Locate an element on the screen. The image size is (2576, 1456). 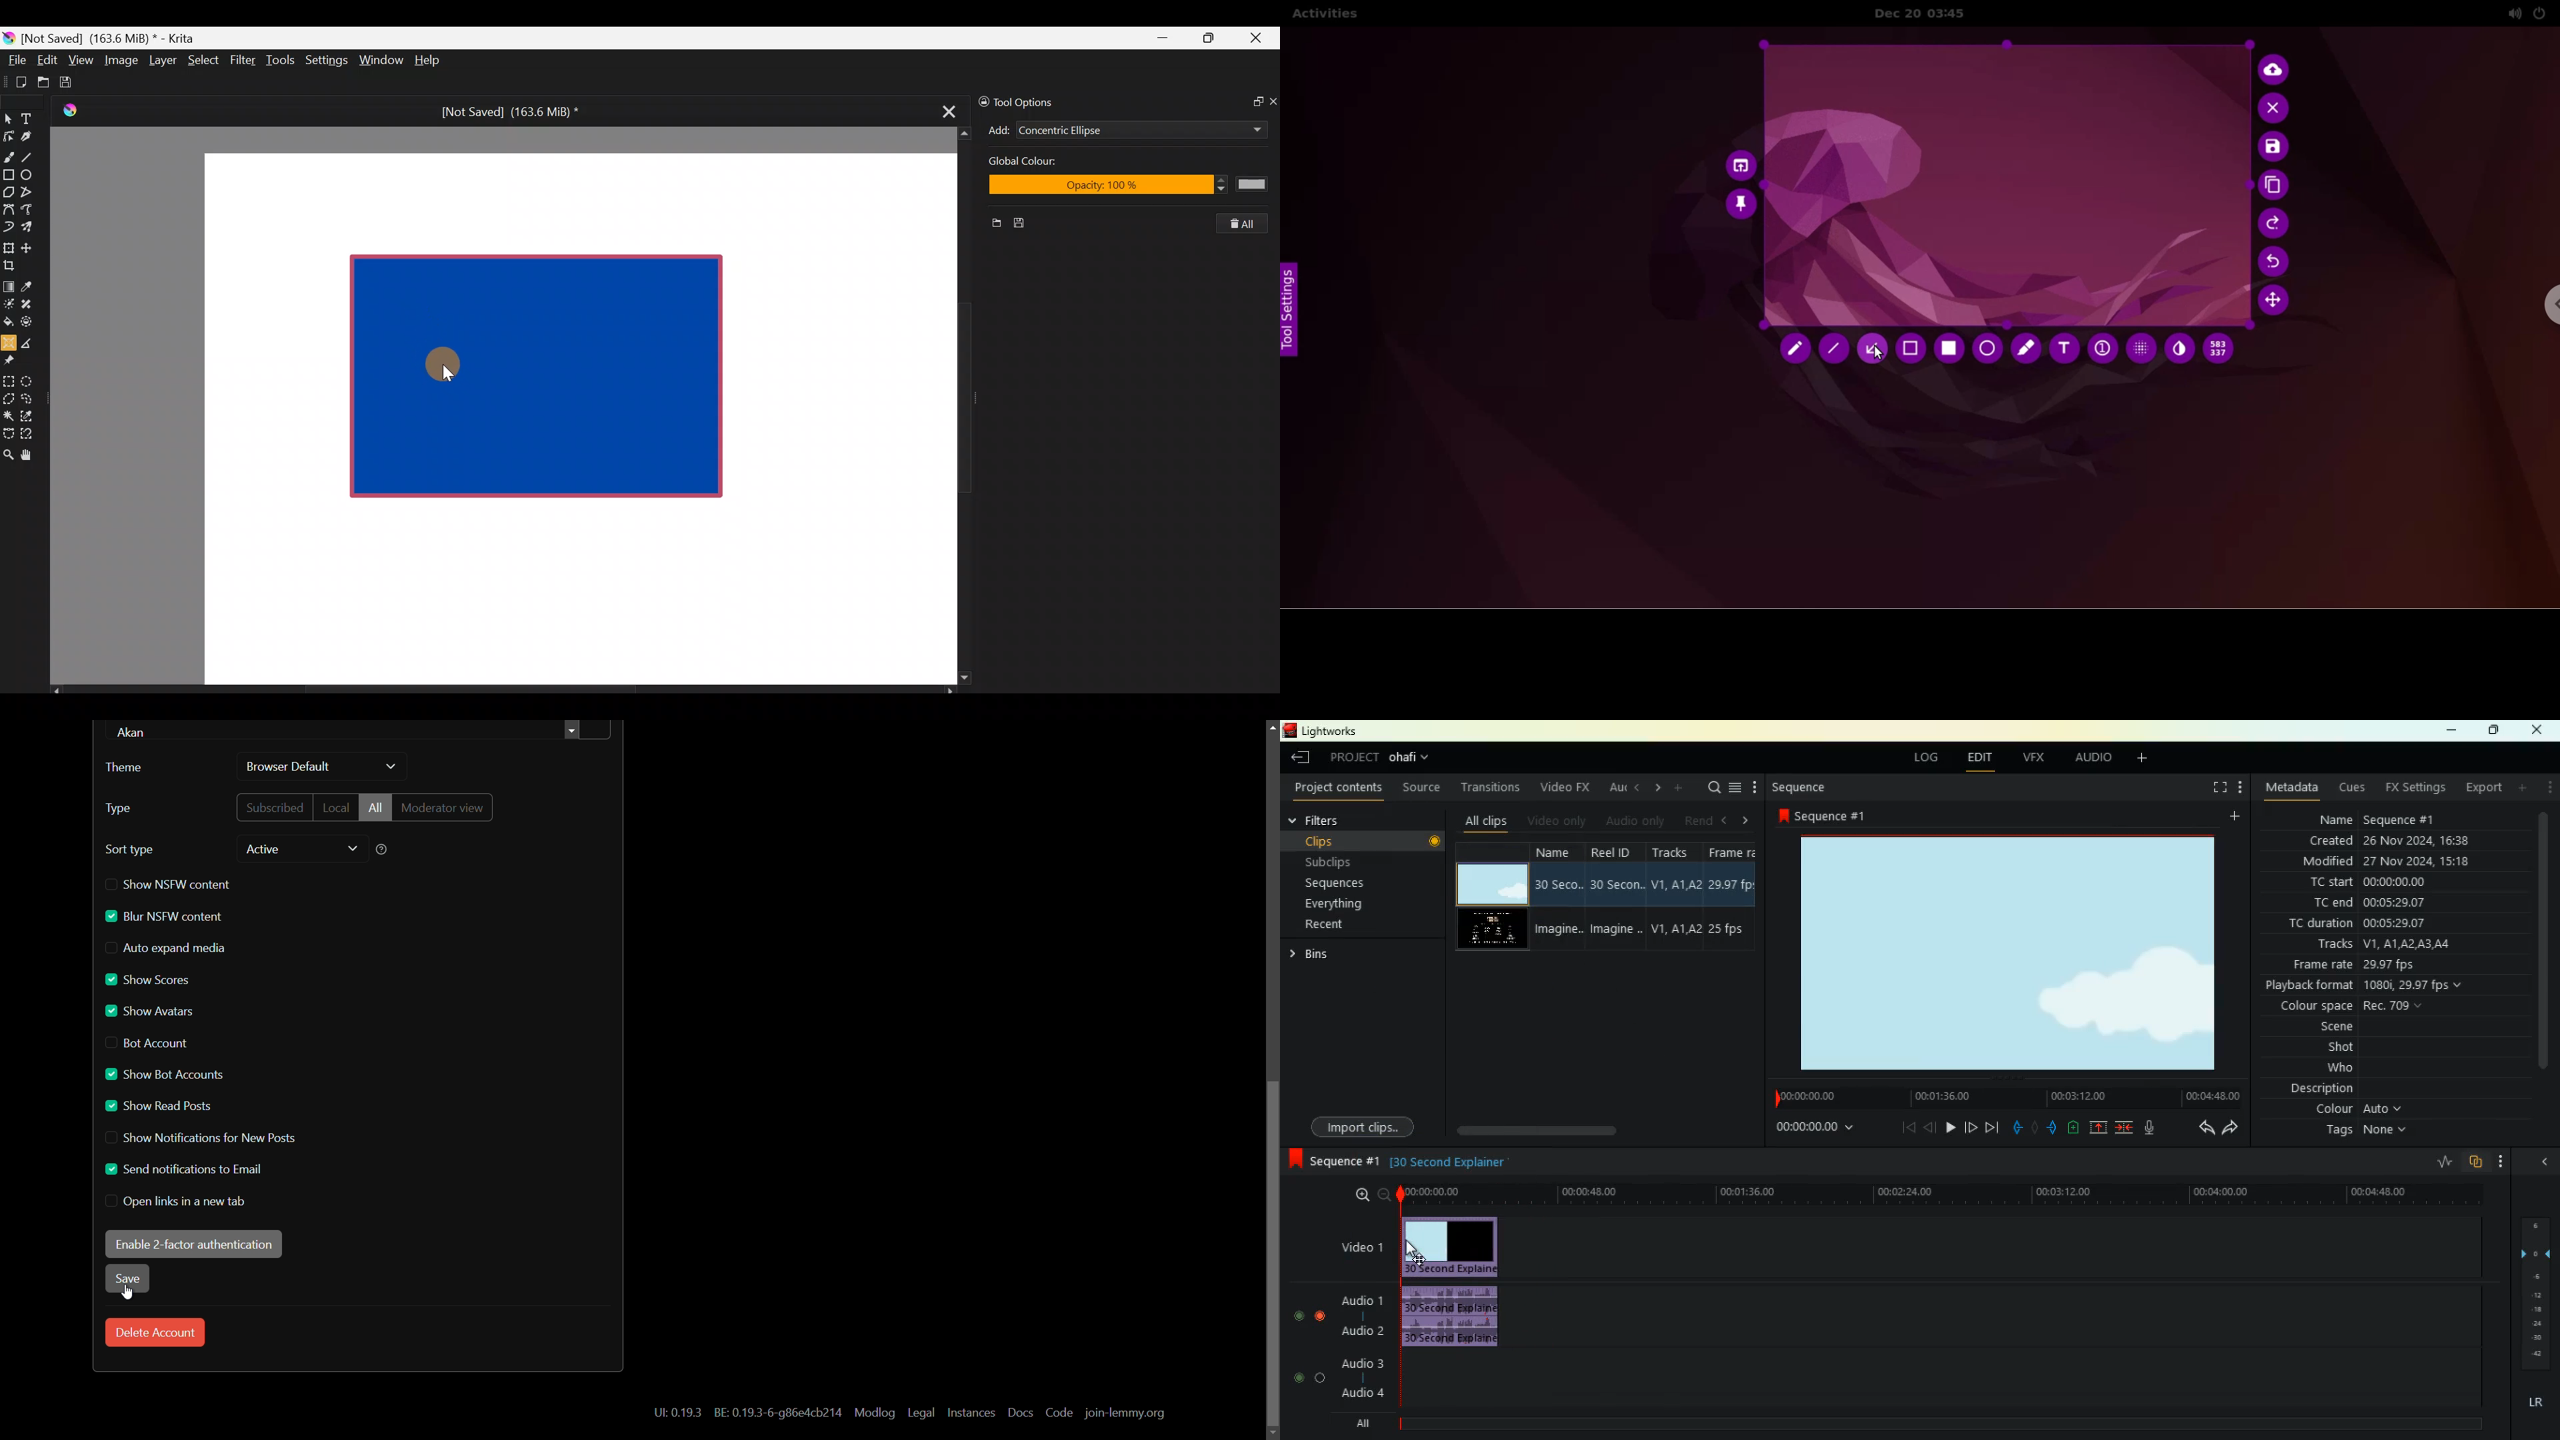
Polygon tool is located at coordinates (8, 193).